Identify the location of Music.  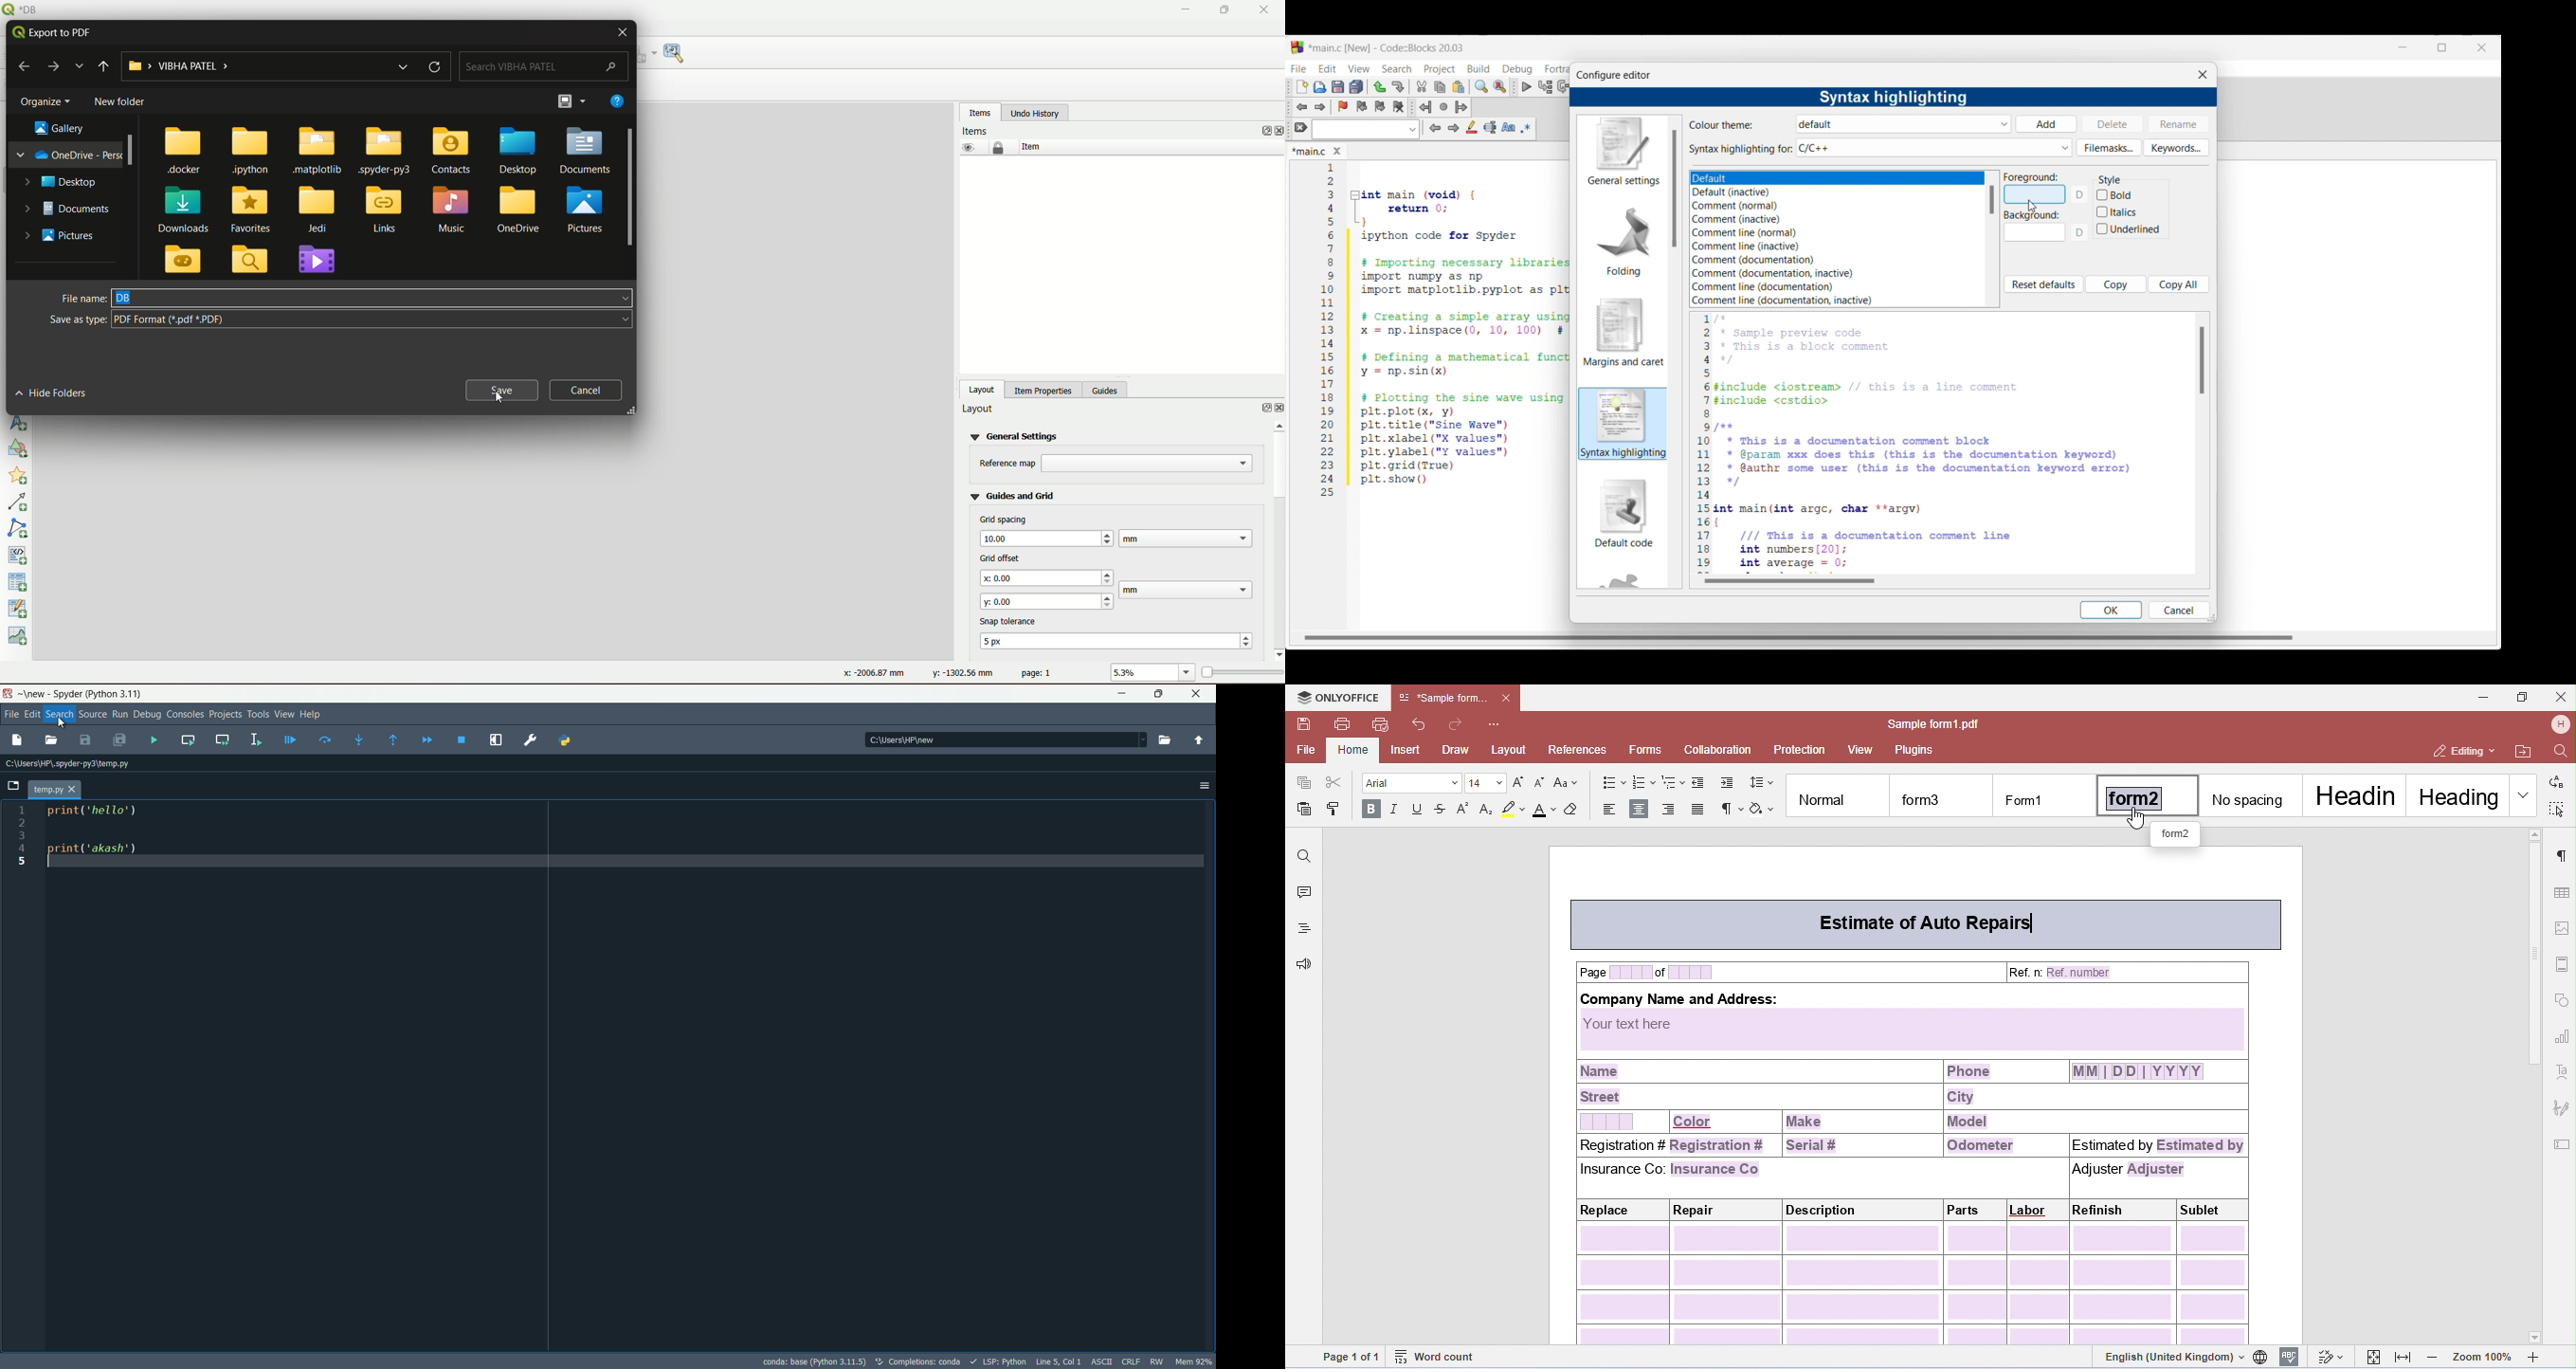
(453, 211).